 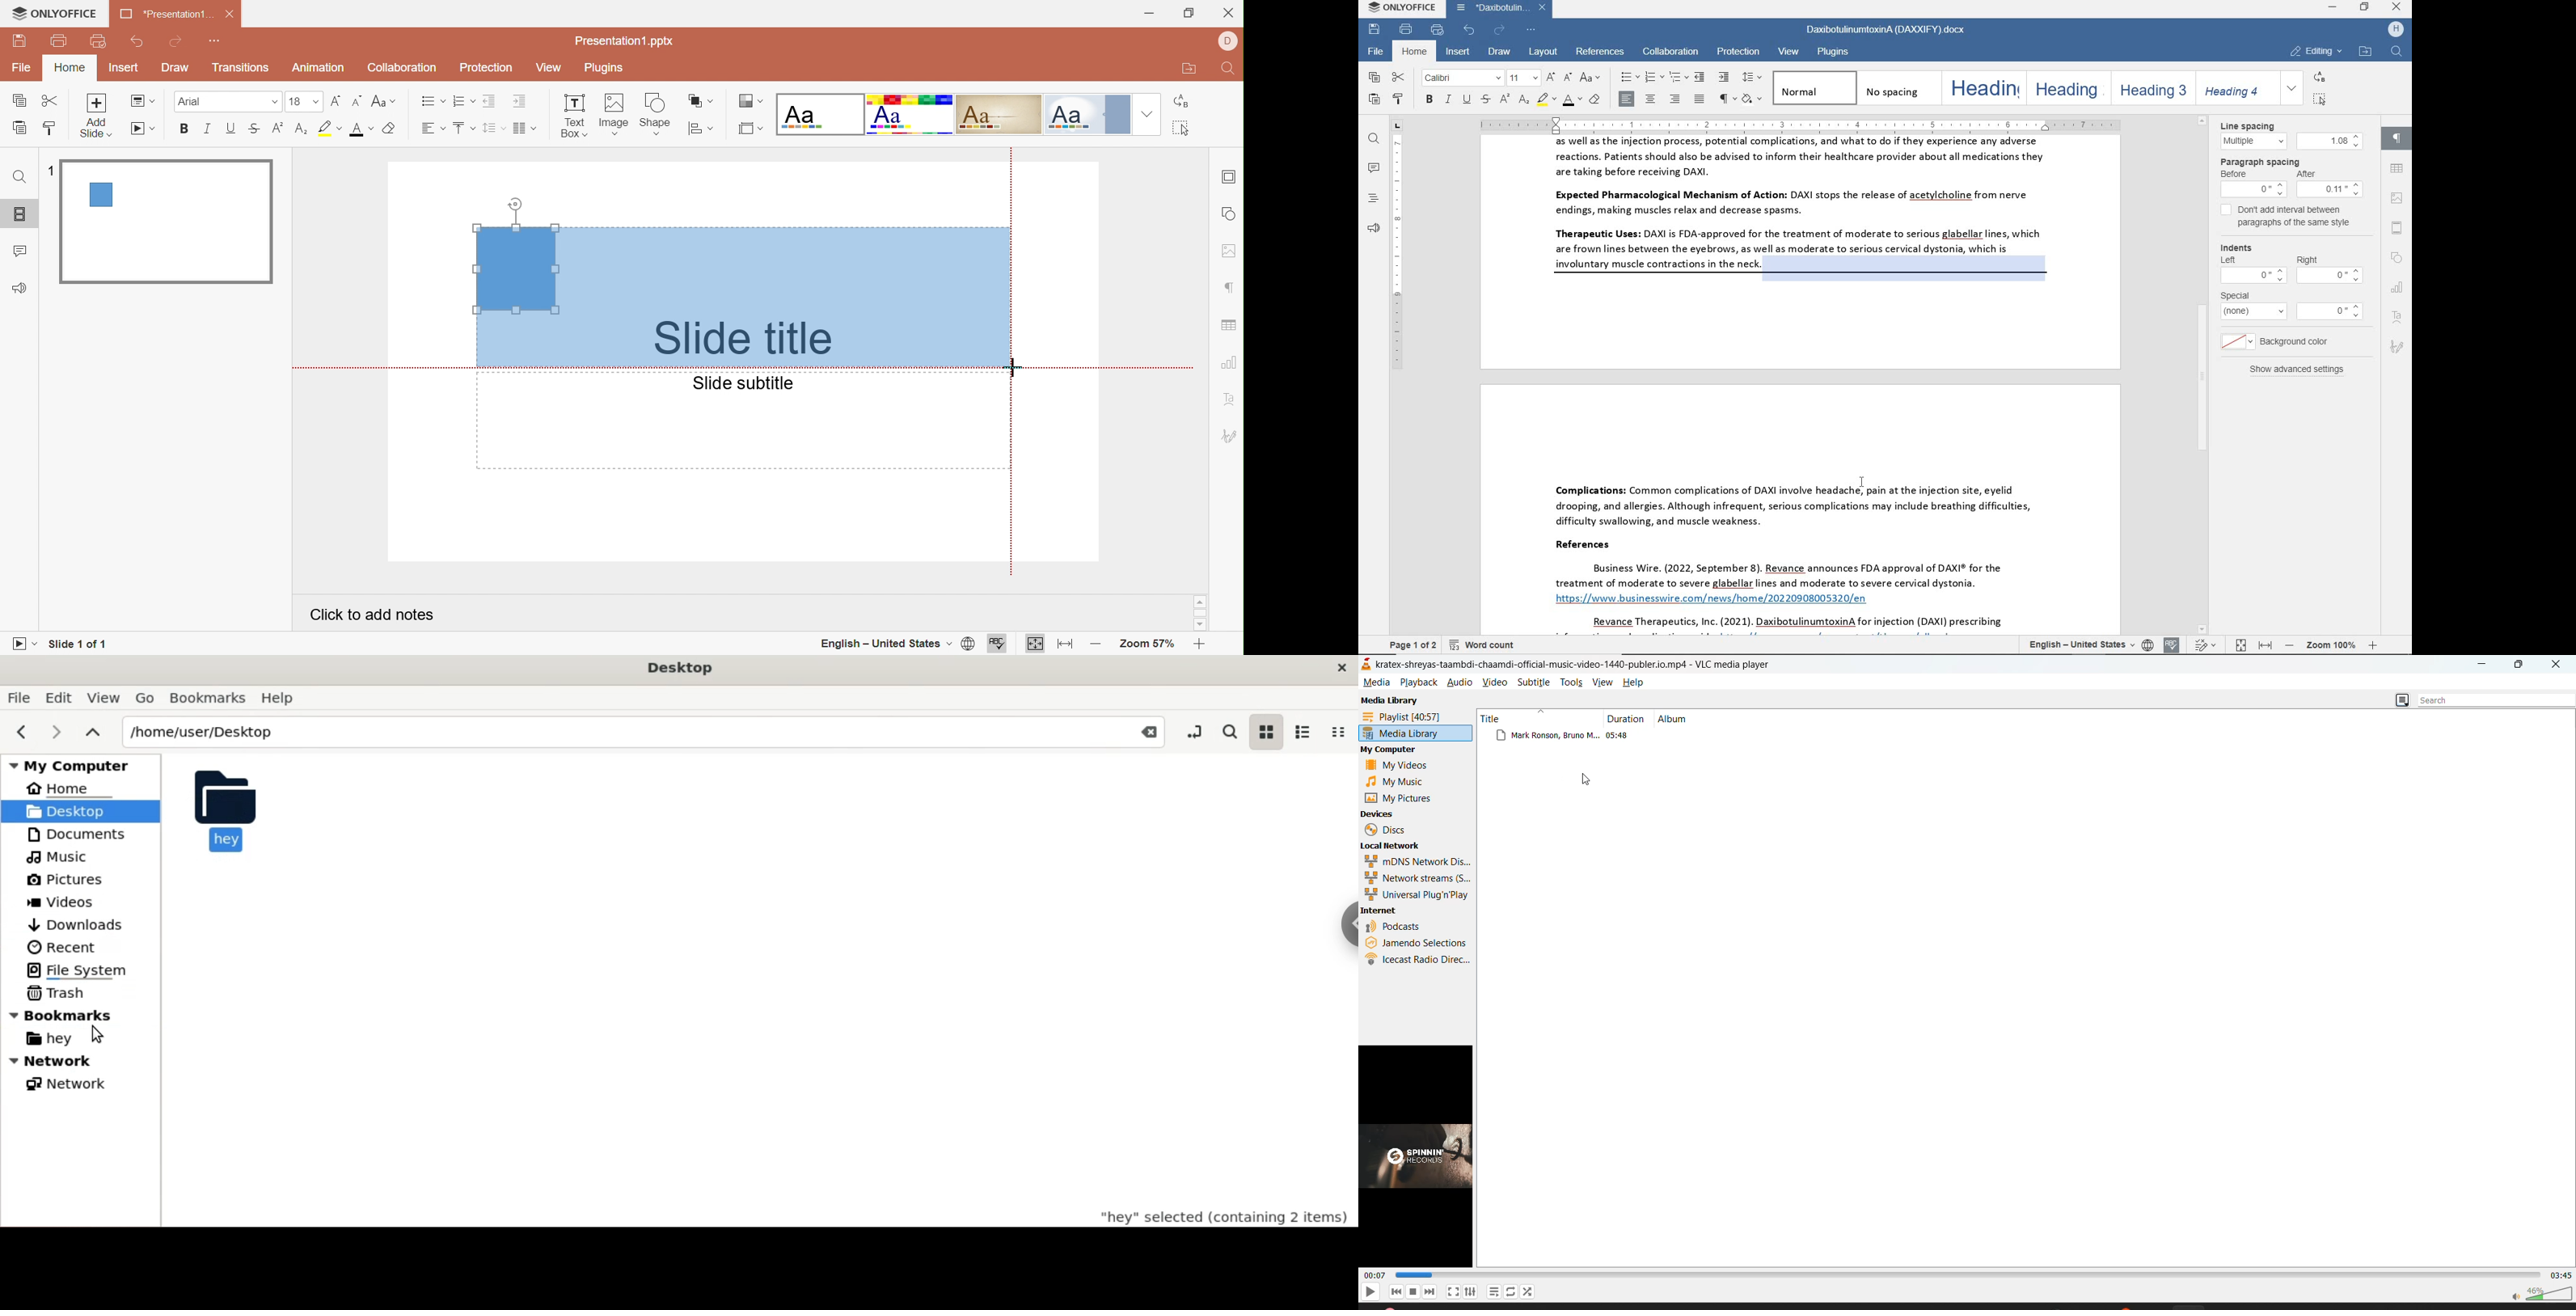 What do you see at coordinates (276, 132) in the screenshot?
I see `Superscript` at bounding box center [276, 132].